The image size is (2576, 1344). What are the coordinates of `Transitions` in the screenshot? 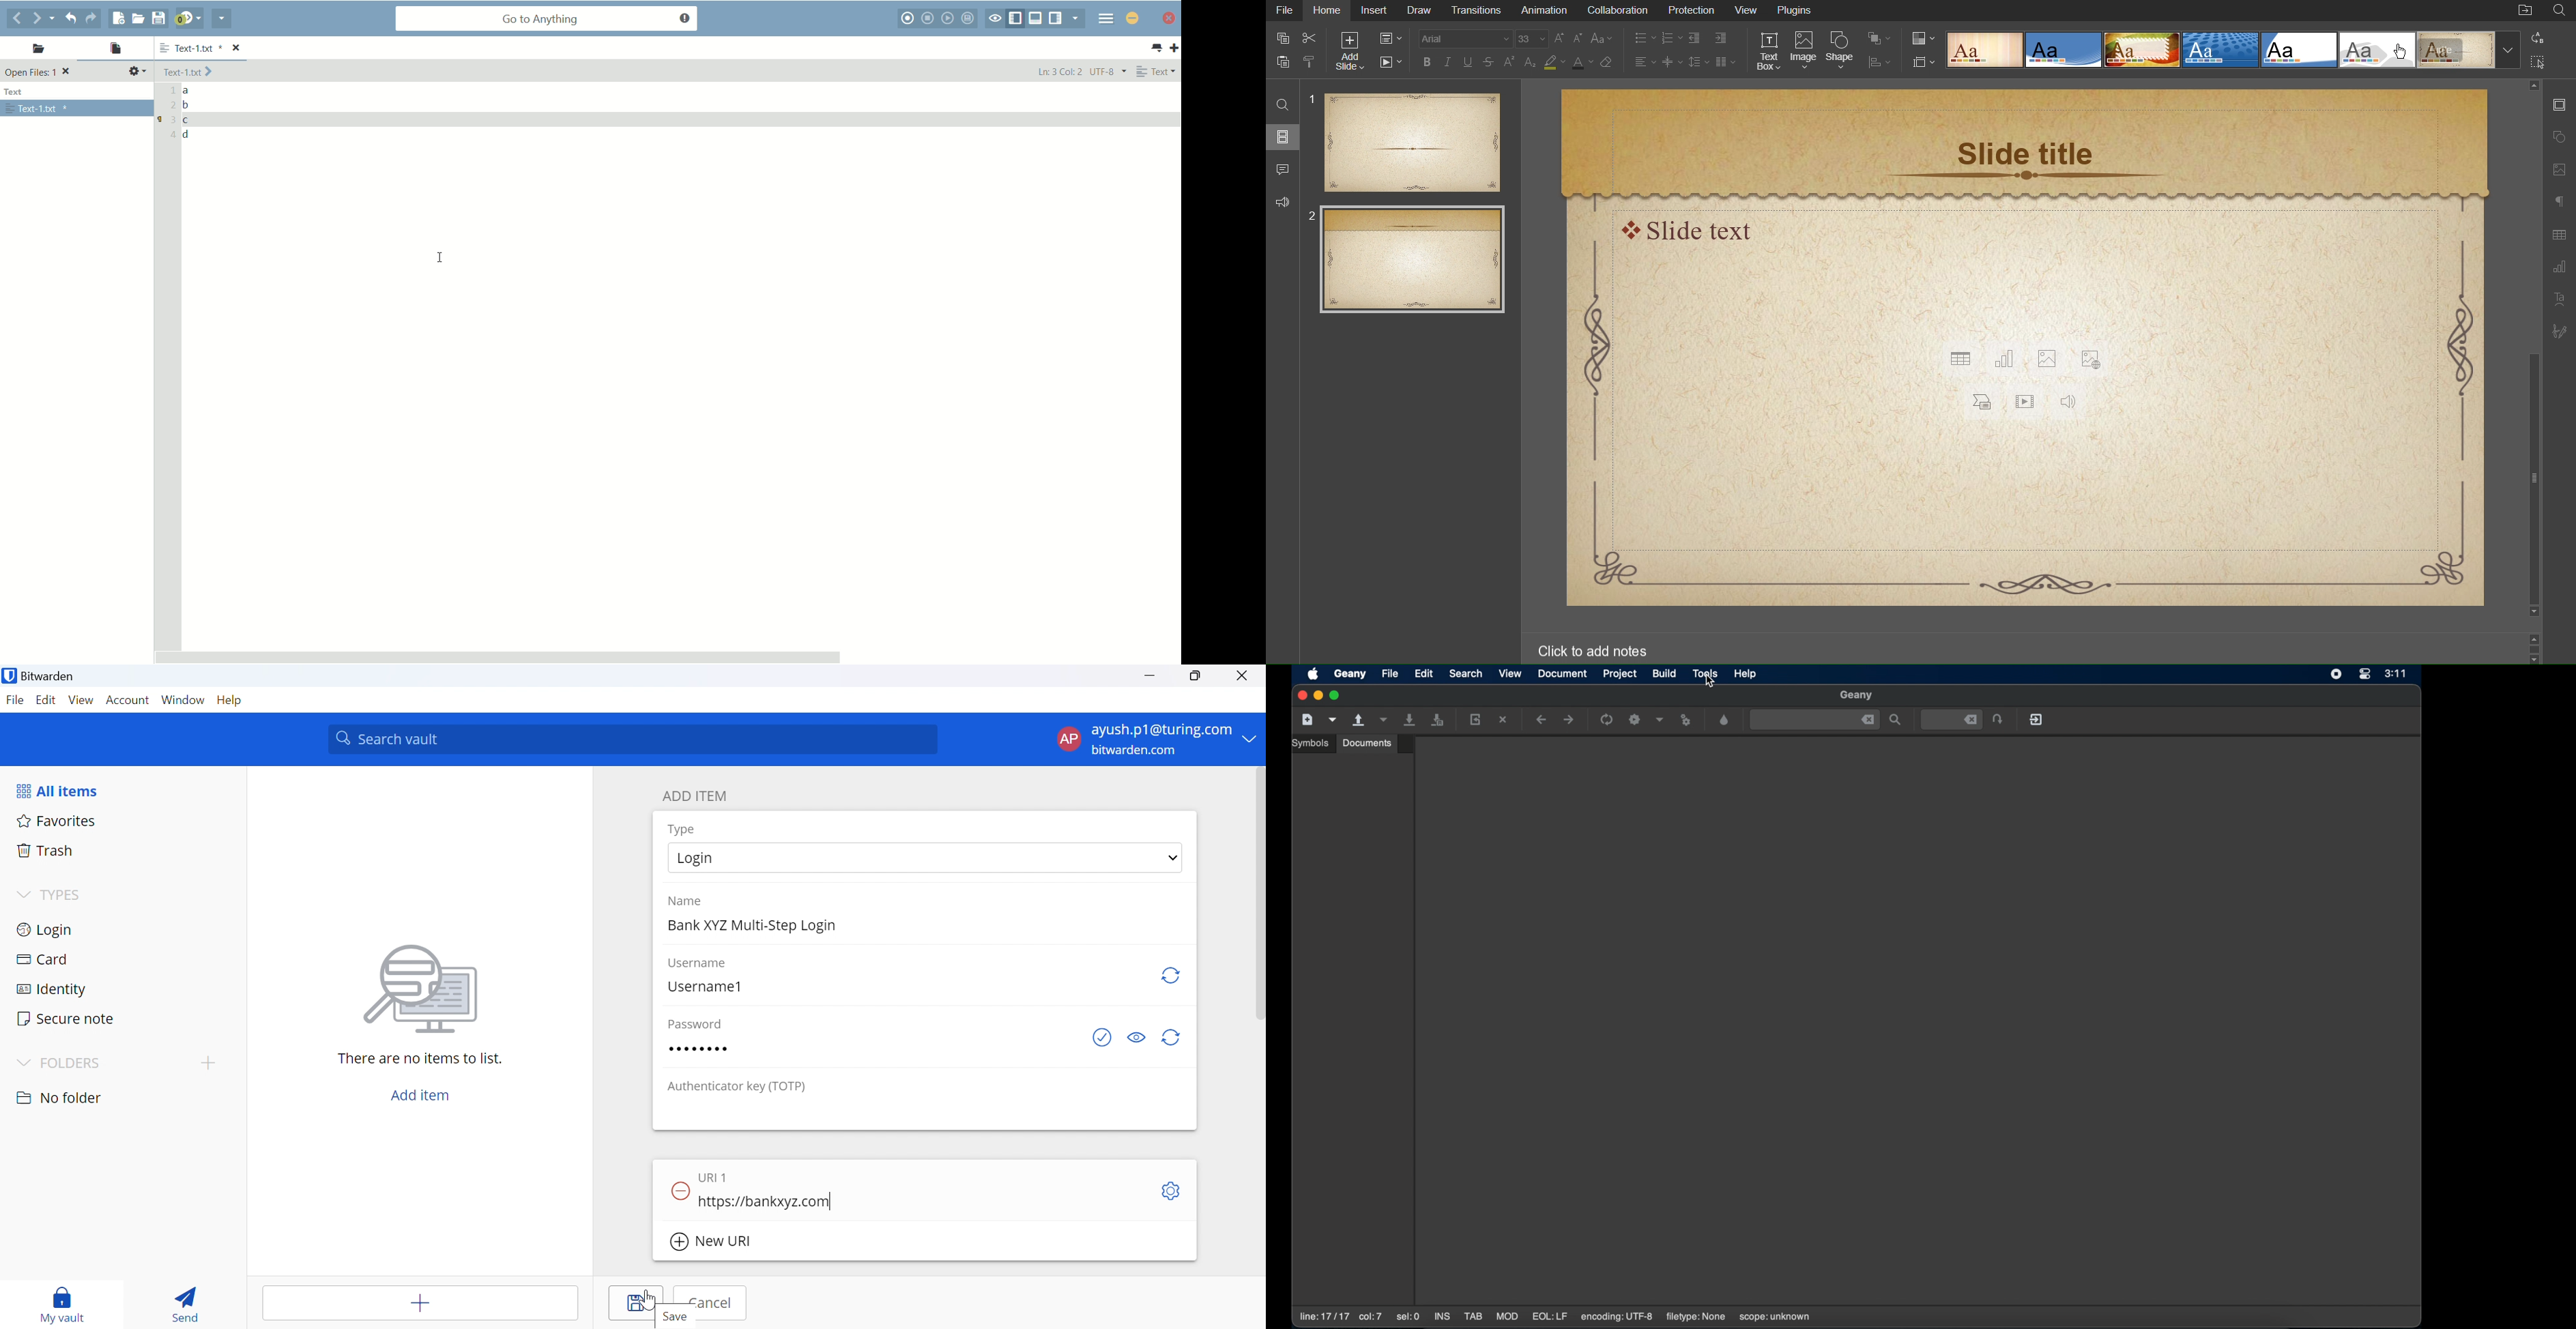 It's located at (1480, 11).